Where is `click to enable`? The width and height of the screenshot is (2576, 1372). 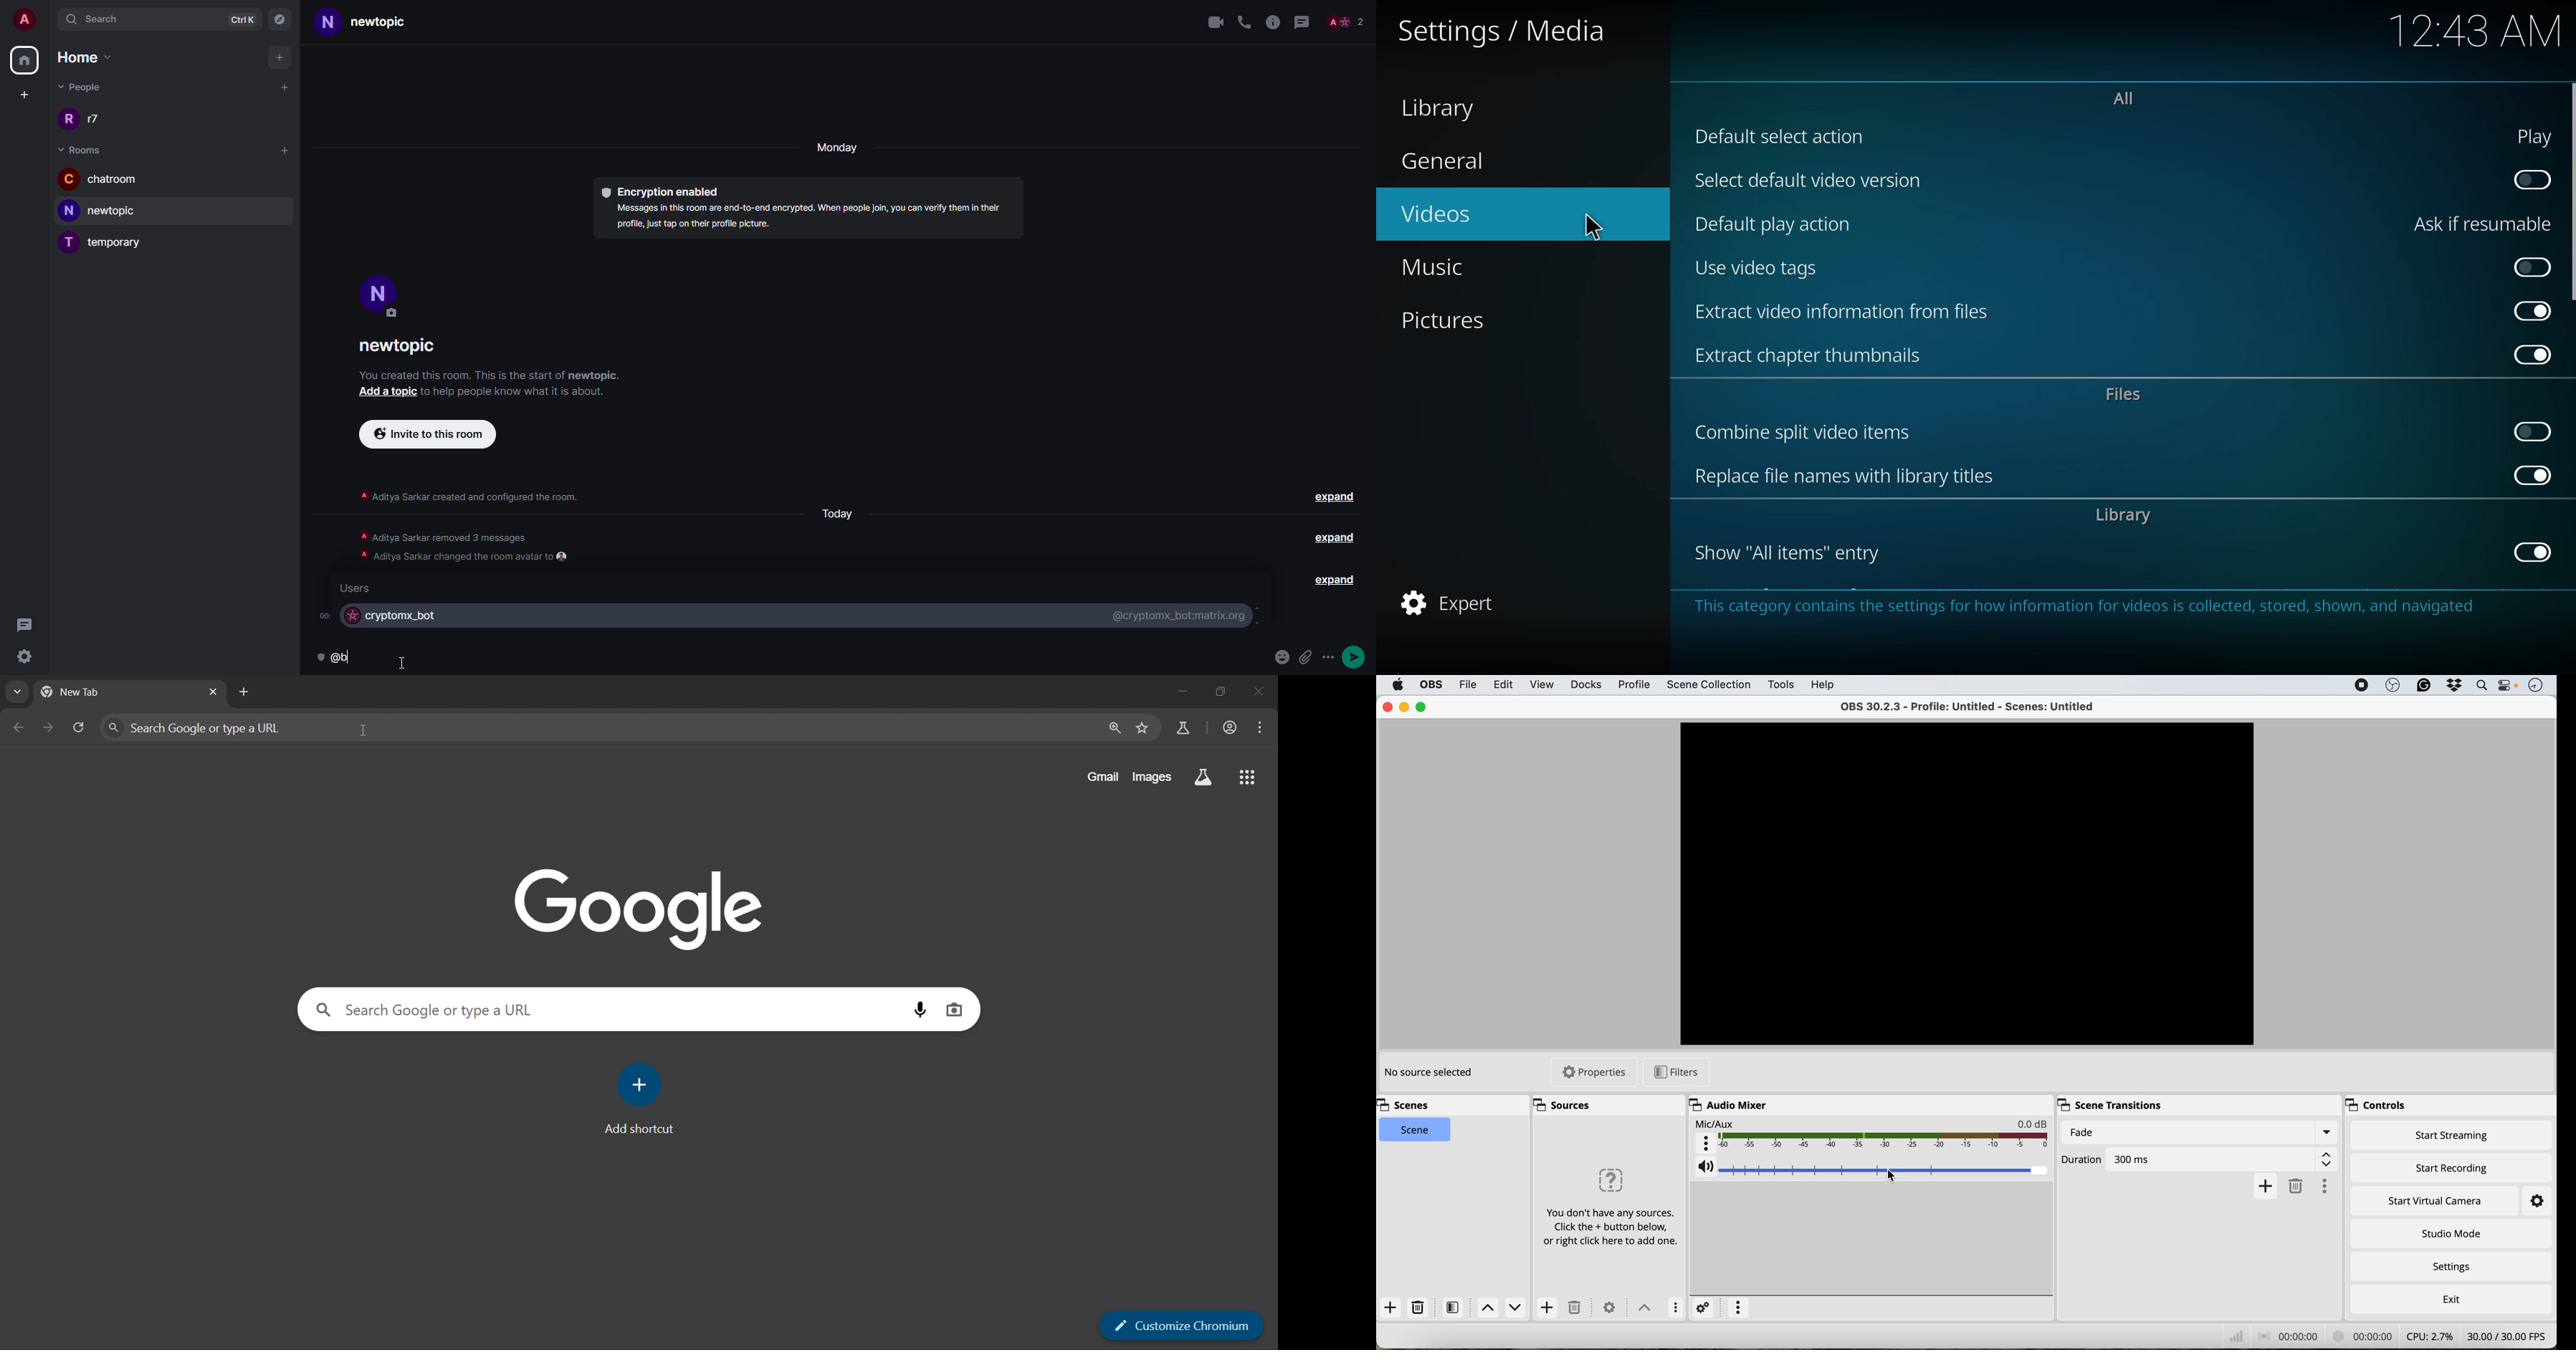 click to enable is located at coordinates (2532, 431).